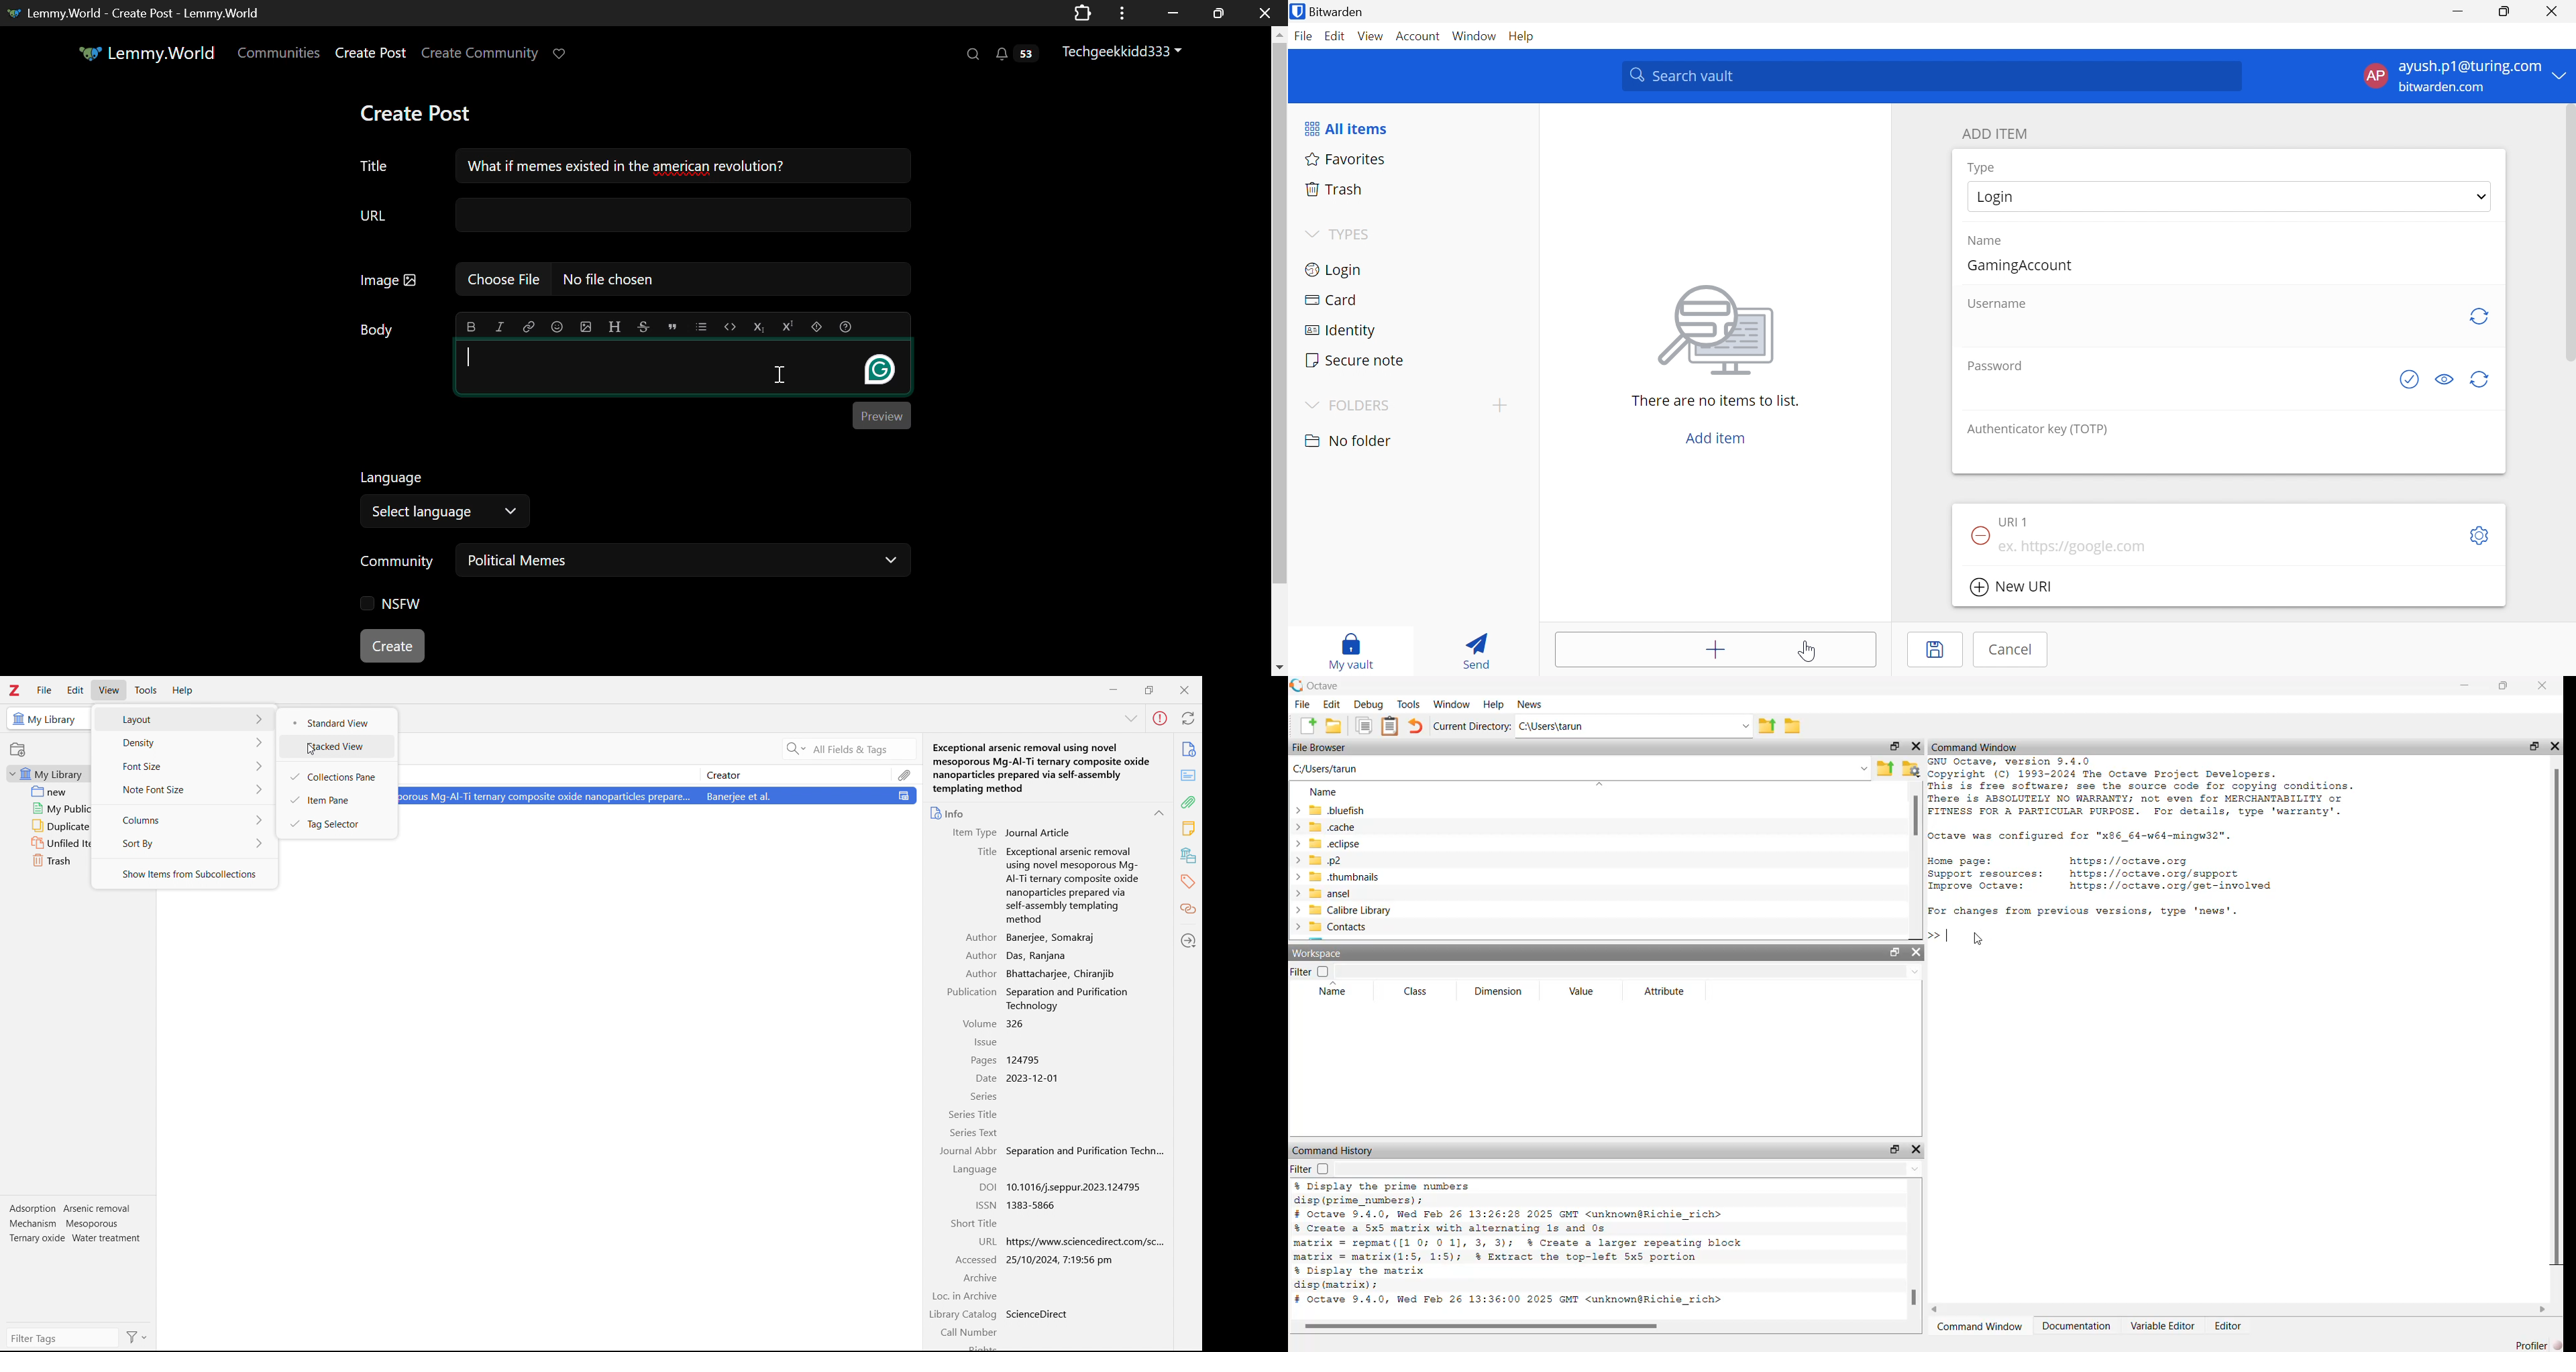  What do you see at coordinates (46, 792) in the screenshot?
I see `new` at bounding box center [46, 792].